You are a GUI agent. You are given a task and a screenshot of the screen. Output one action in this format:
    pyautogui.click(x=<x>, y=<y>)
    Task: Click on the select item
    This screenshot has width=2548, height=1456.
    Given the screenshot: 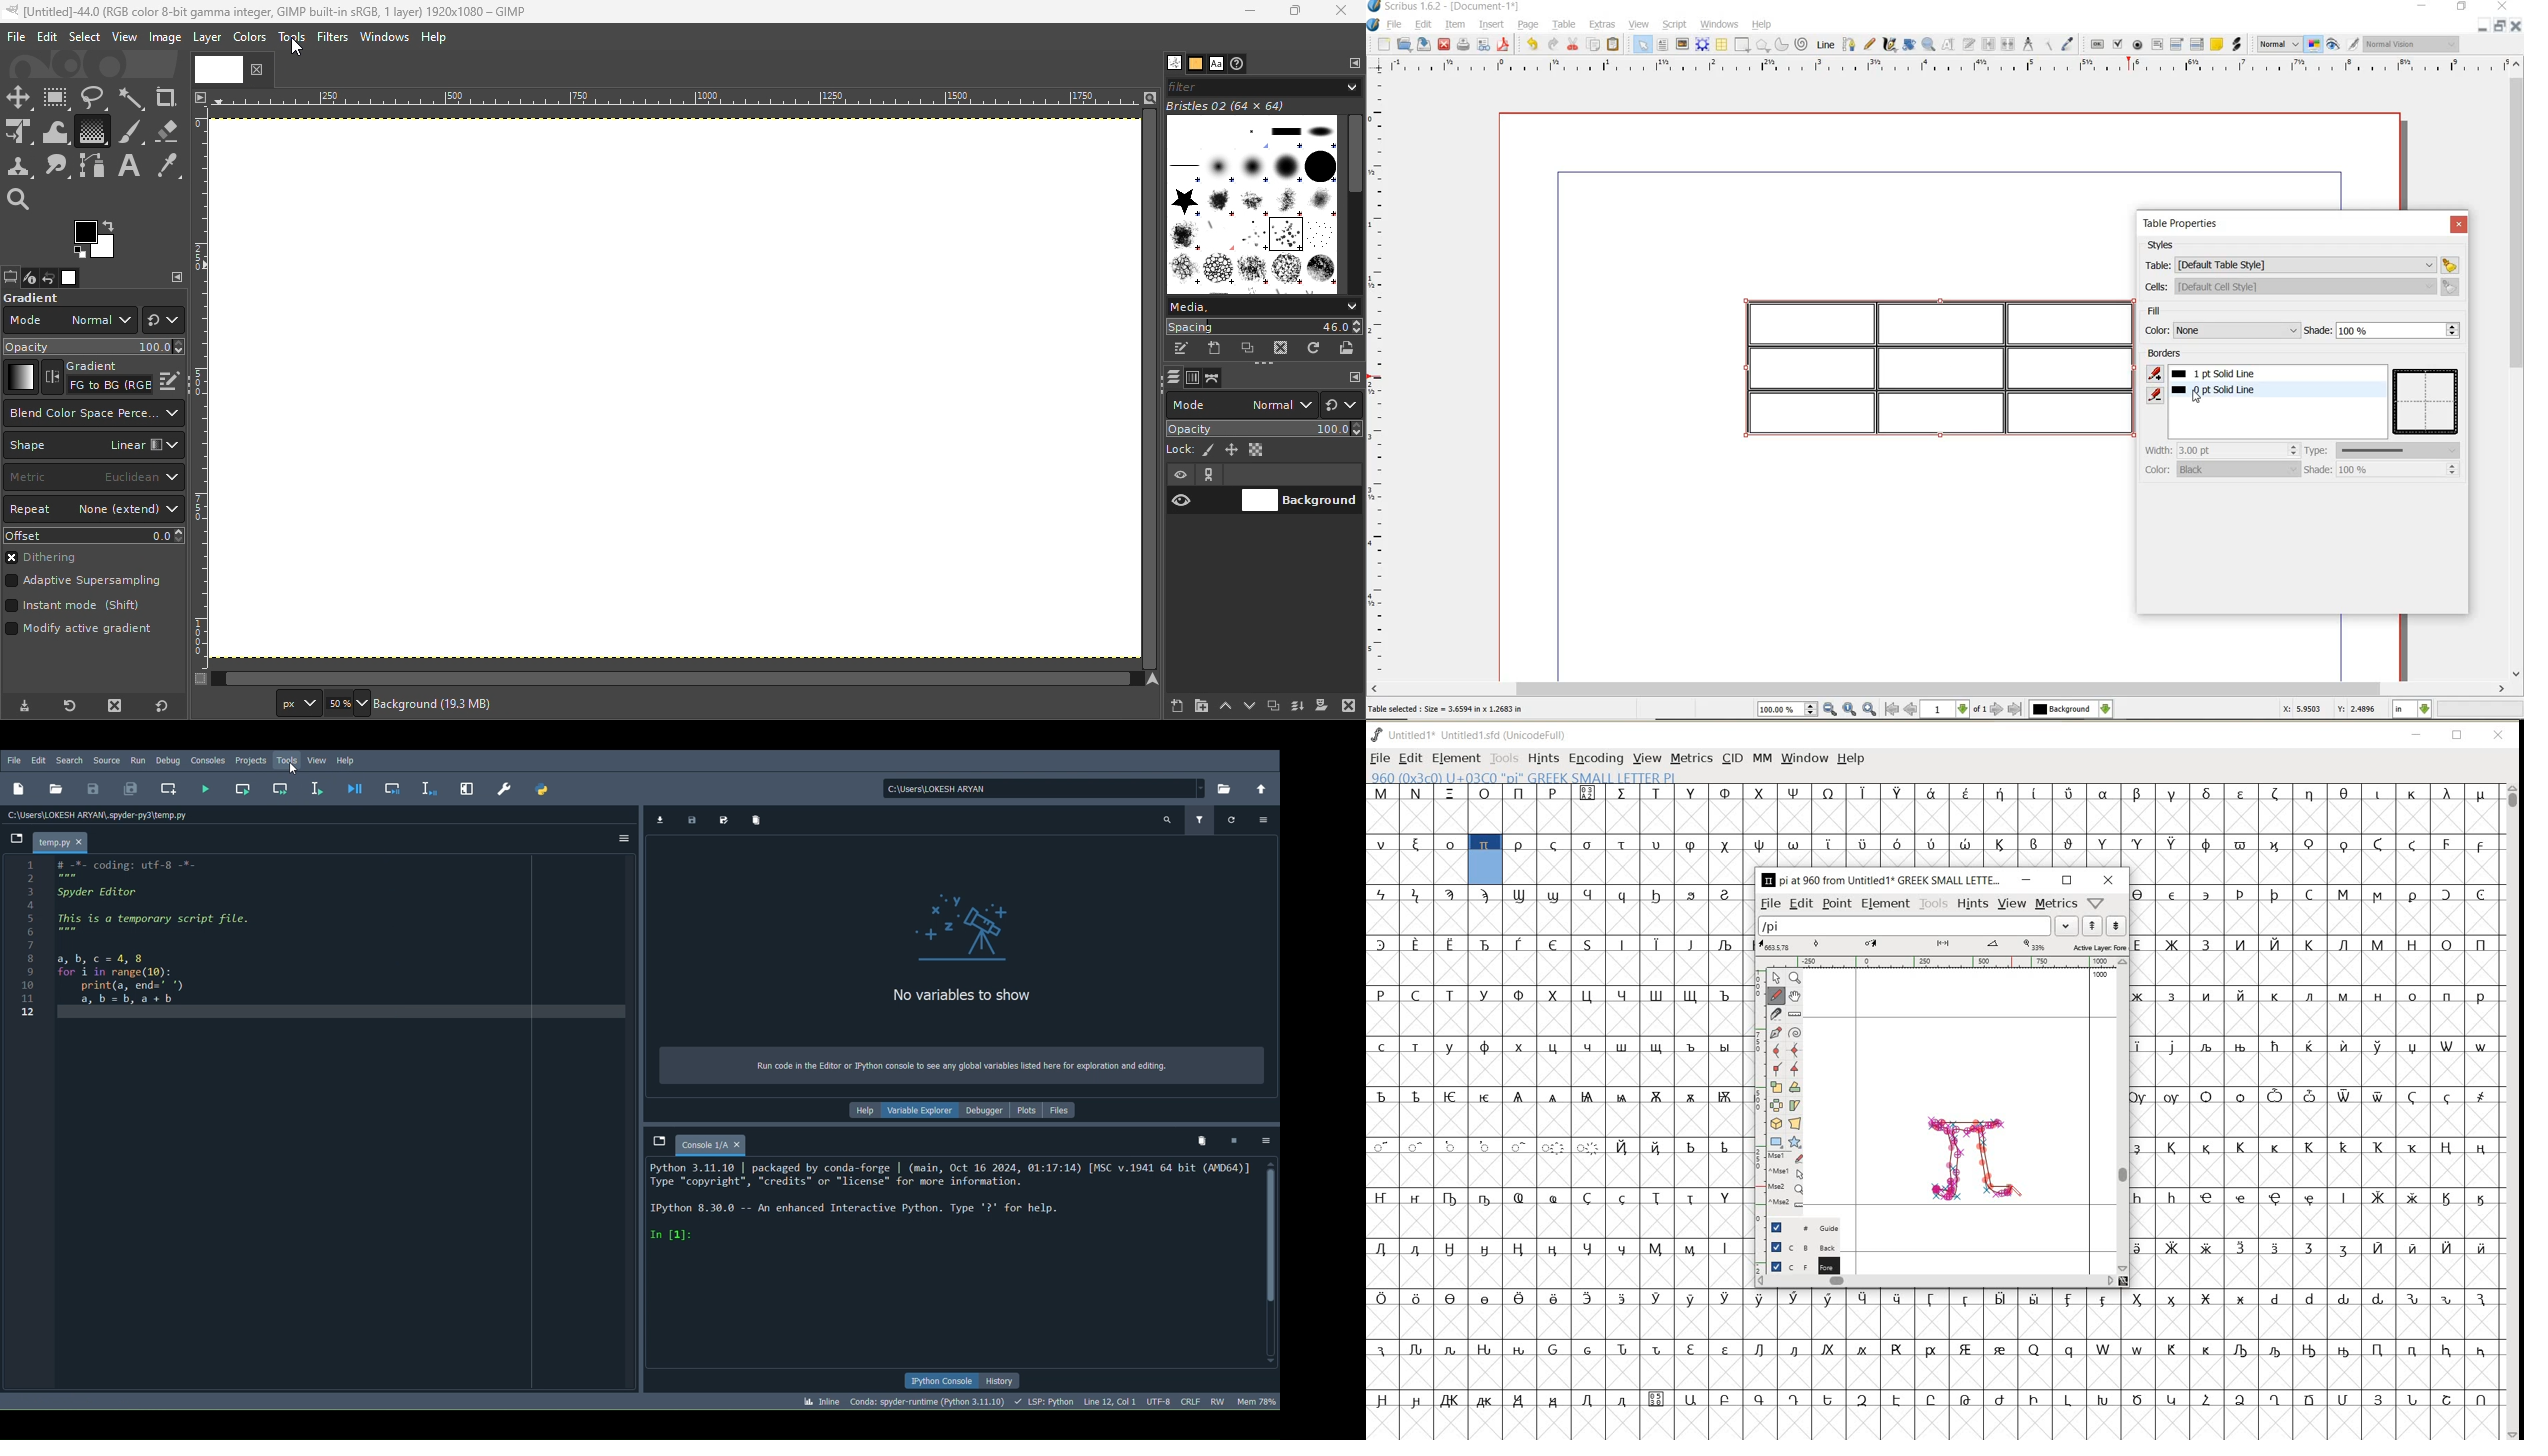 What is the action you would take?
    pyautogui.click(x=1641, y=44)
    